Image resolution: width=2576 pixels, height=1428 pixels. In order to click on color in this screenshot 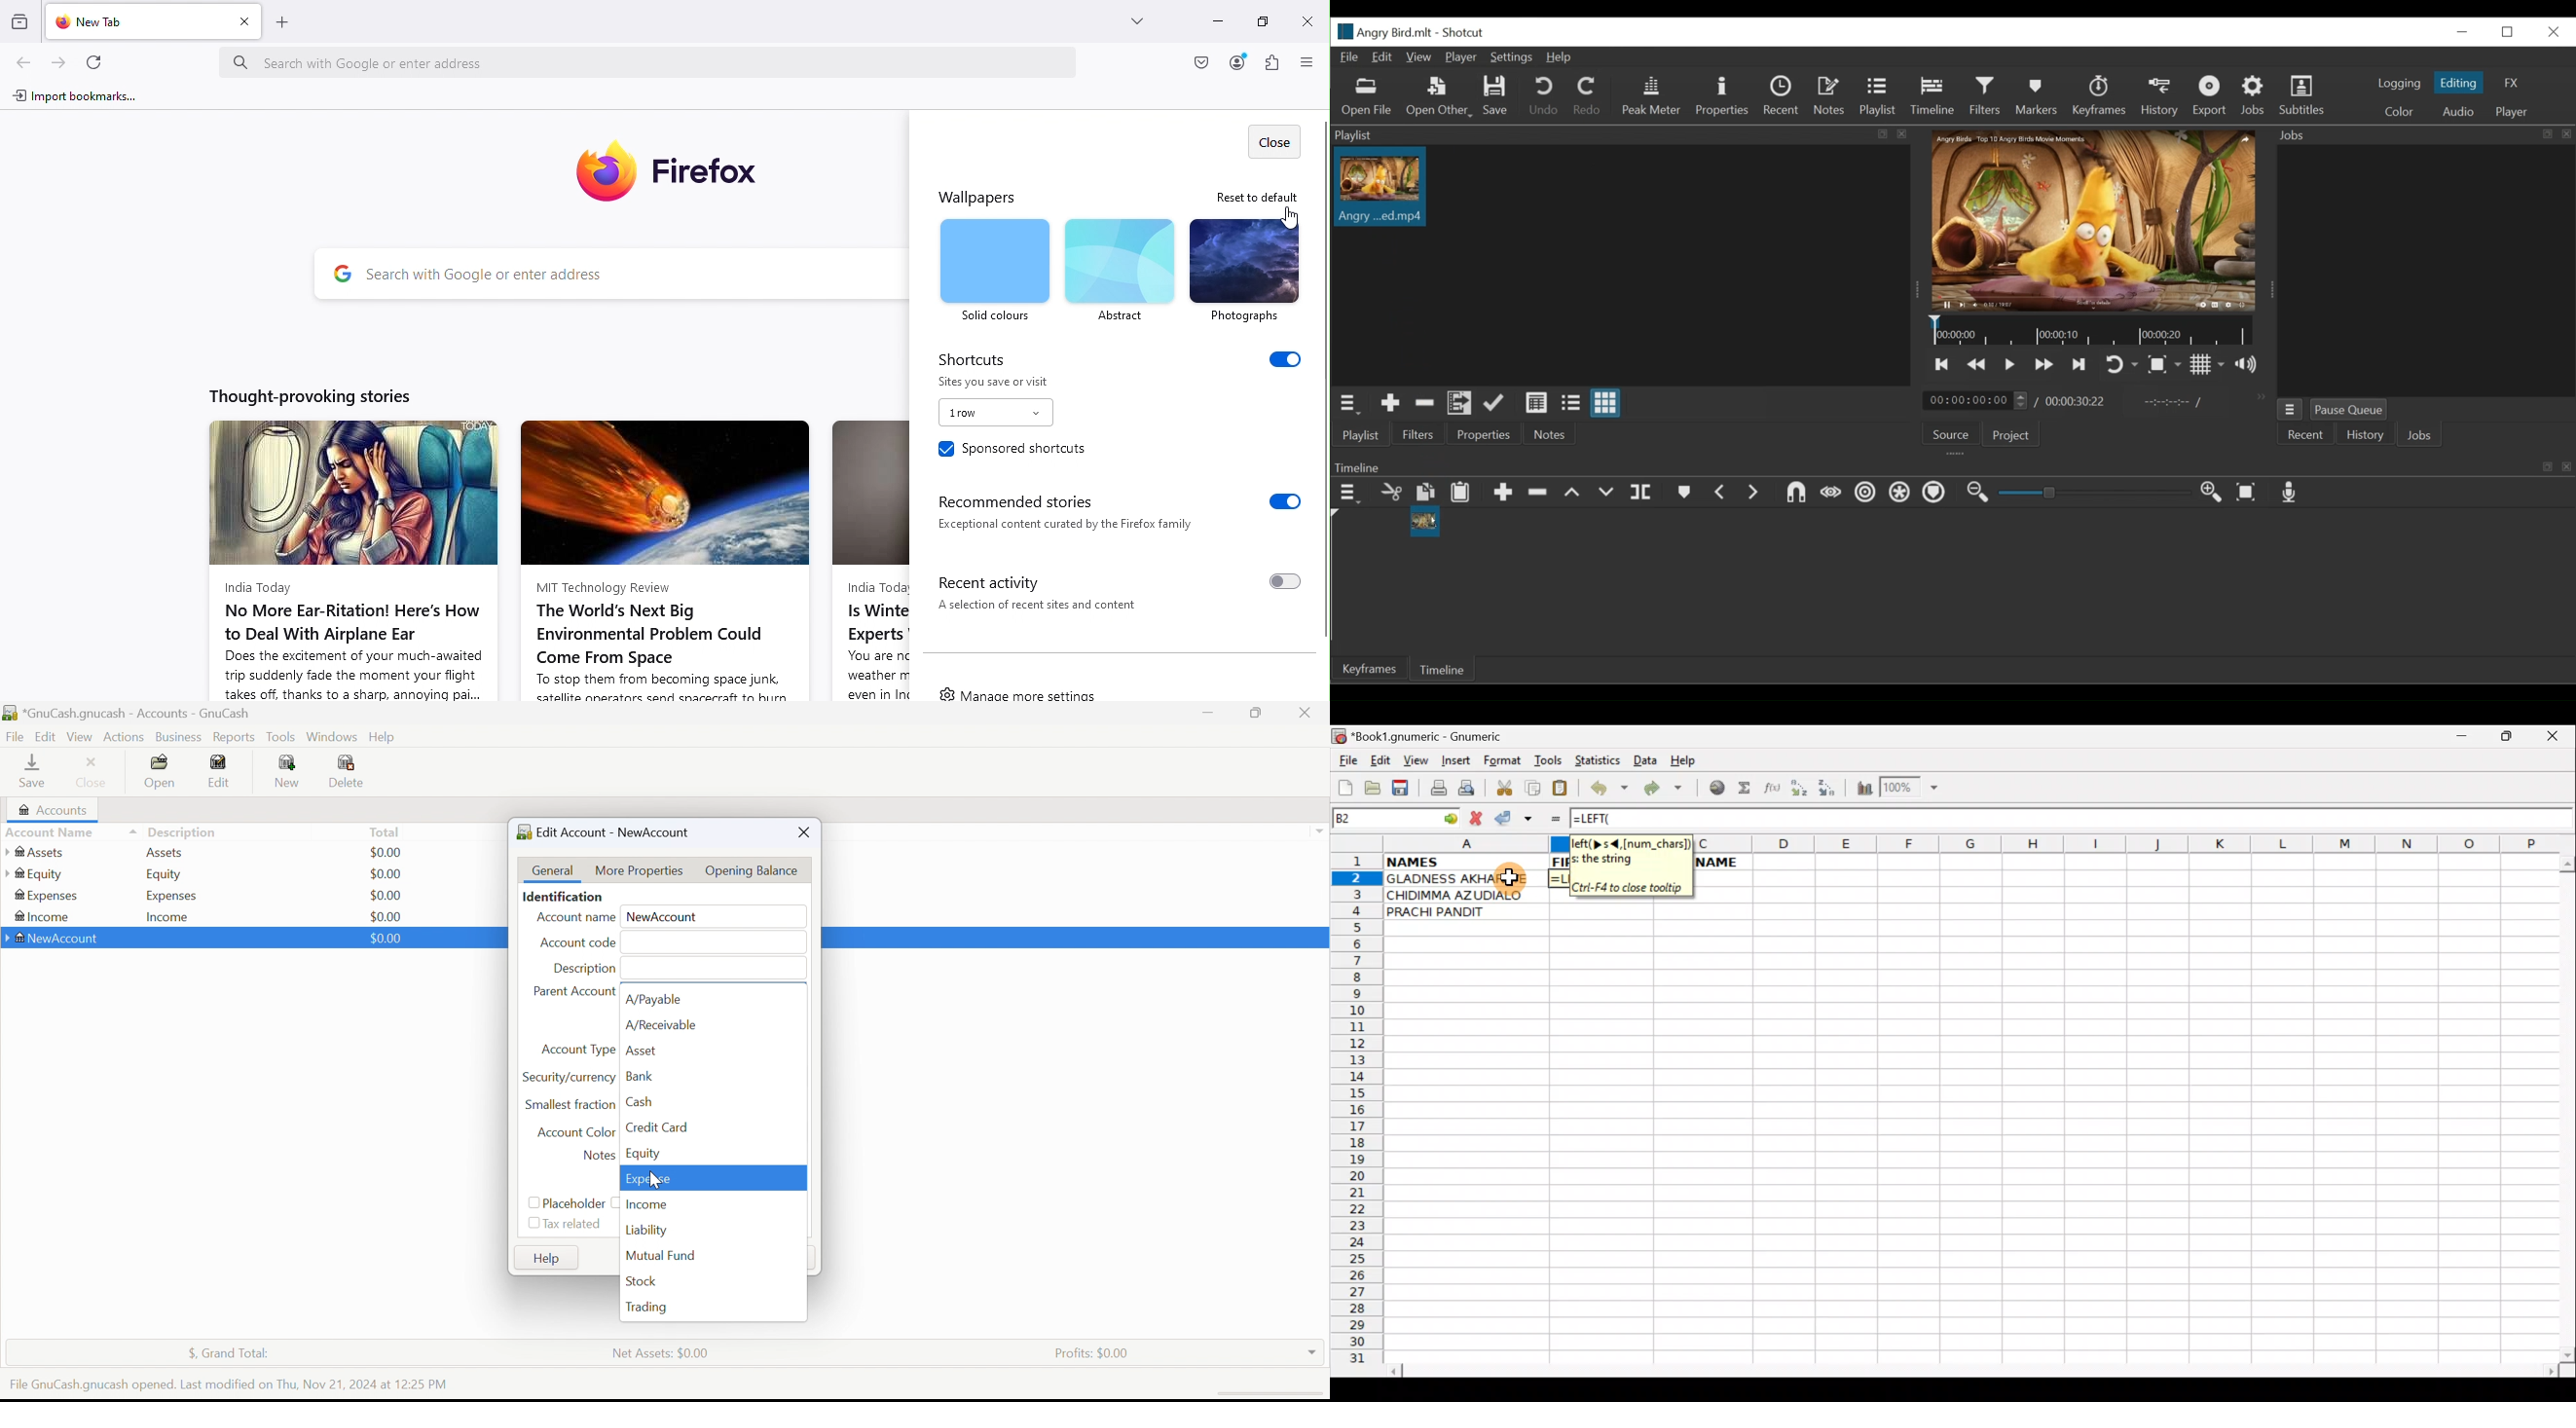, I will do `click(2398, 112)`.